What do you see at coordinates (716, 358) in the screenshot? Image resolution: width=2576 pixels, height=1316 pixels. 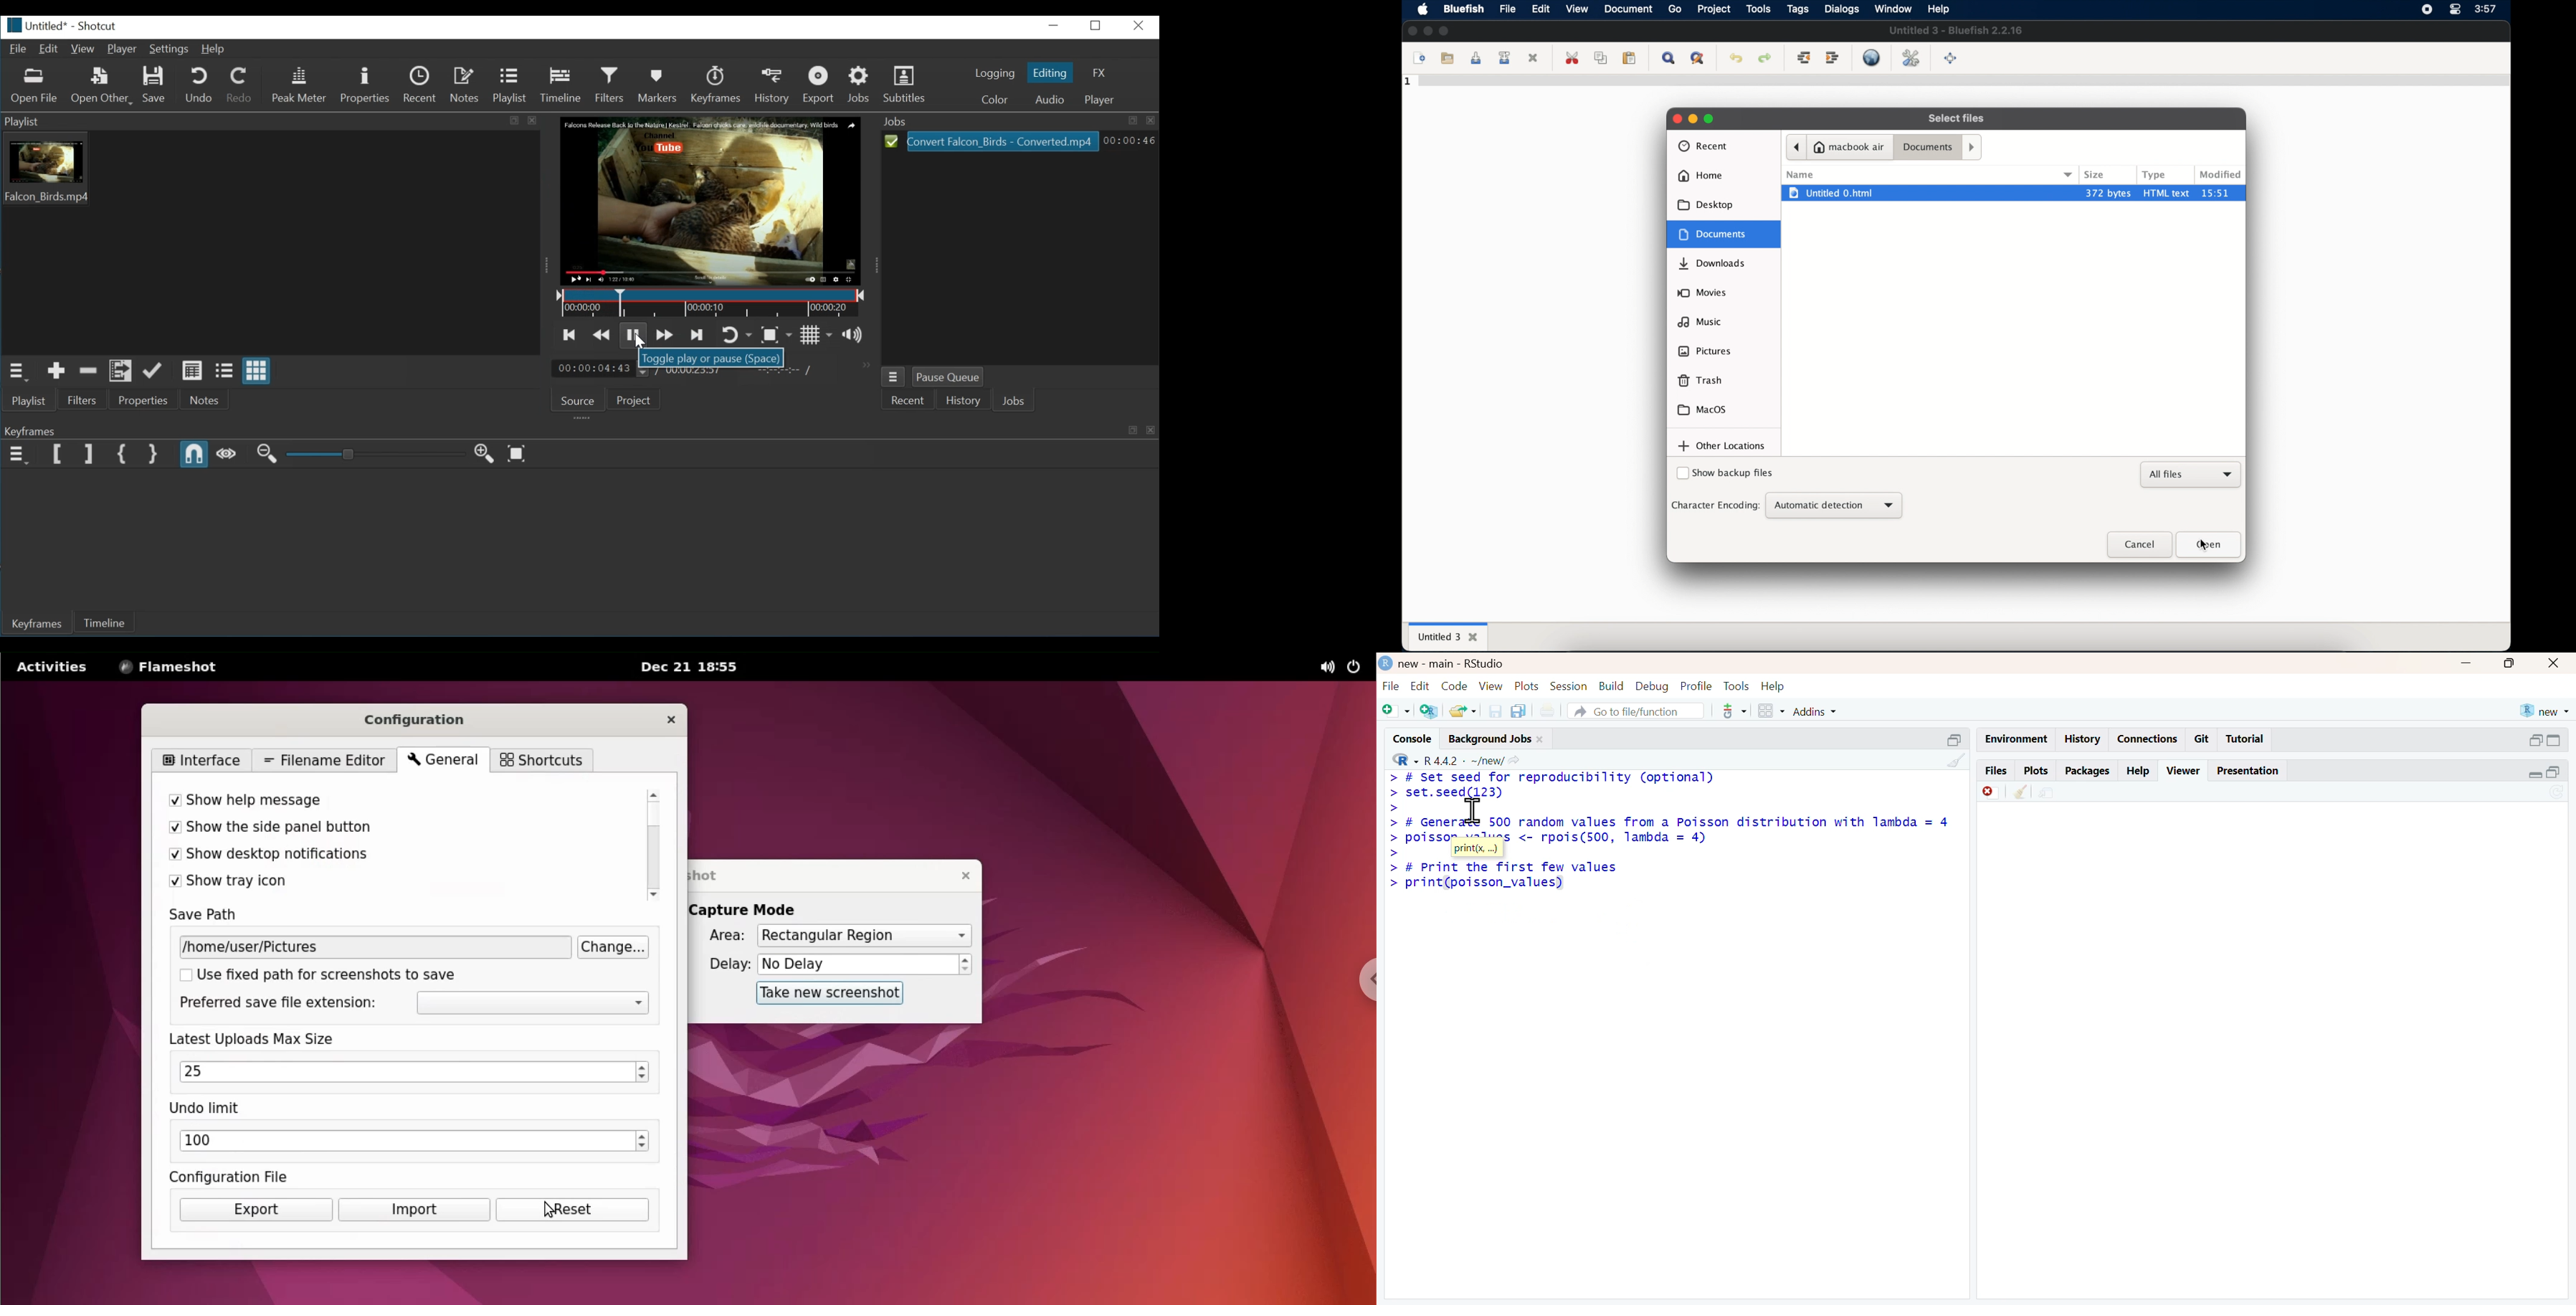 I see `Toggle play or pause(Space)` at bounding box center [716, 358].